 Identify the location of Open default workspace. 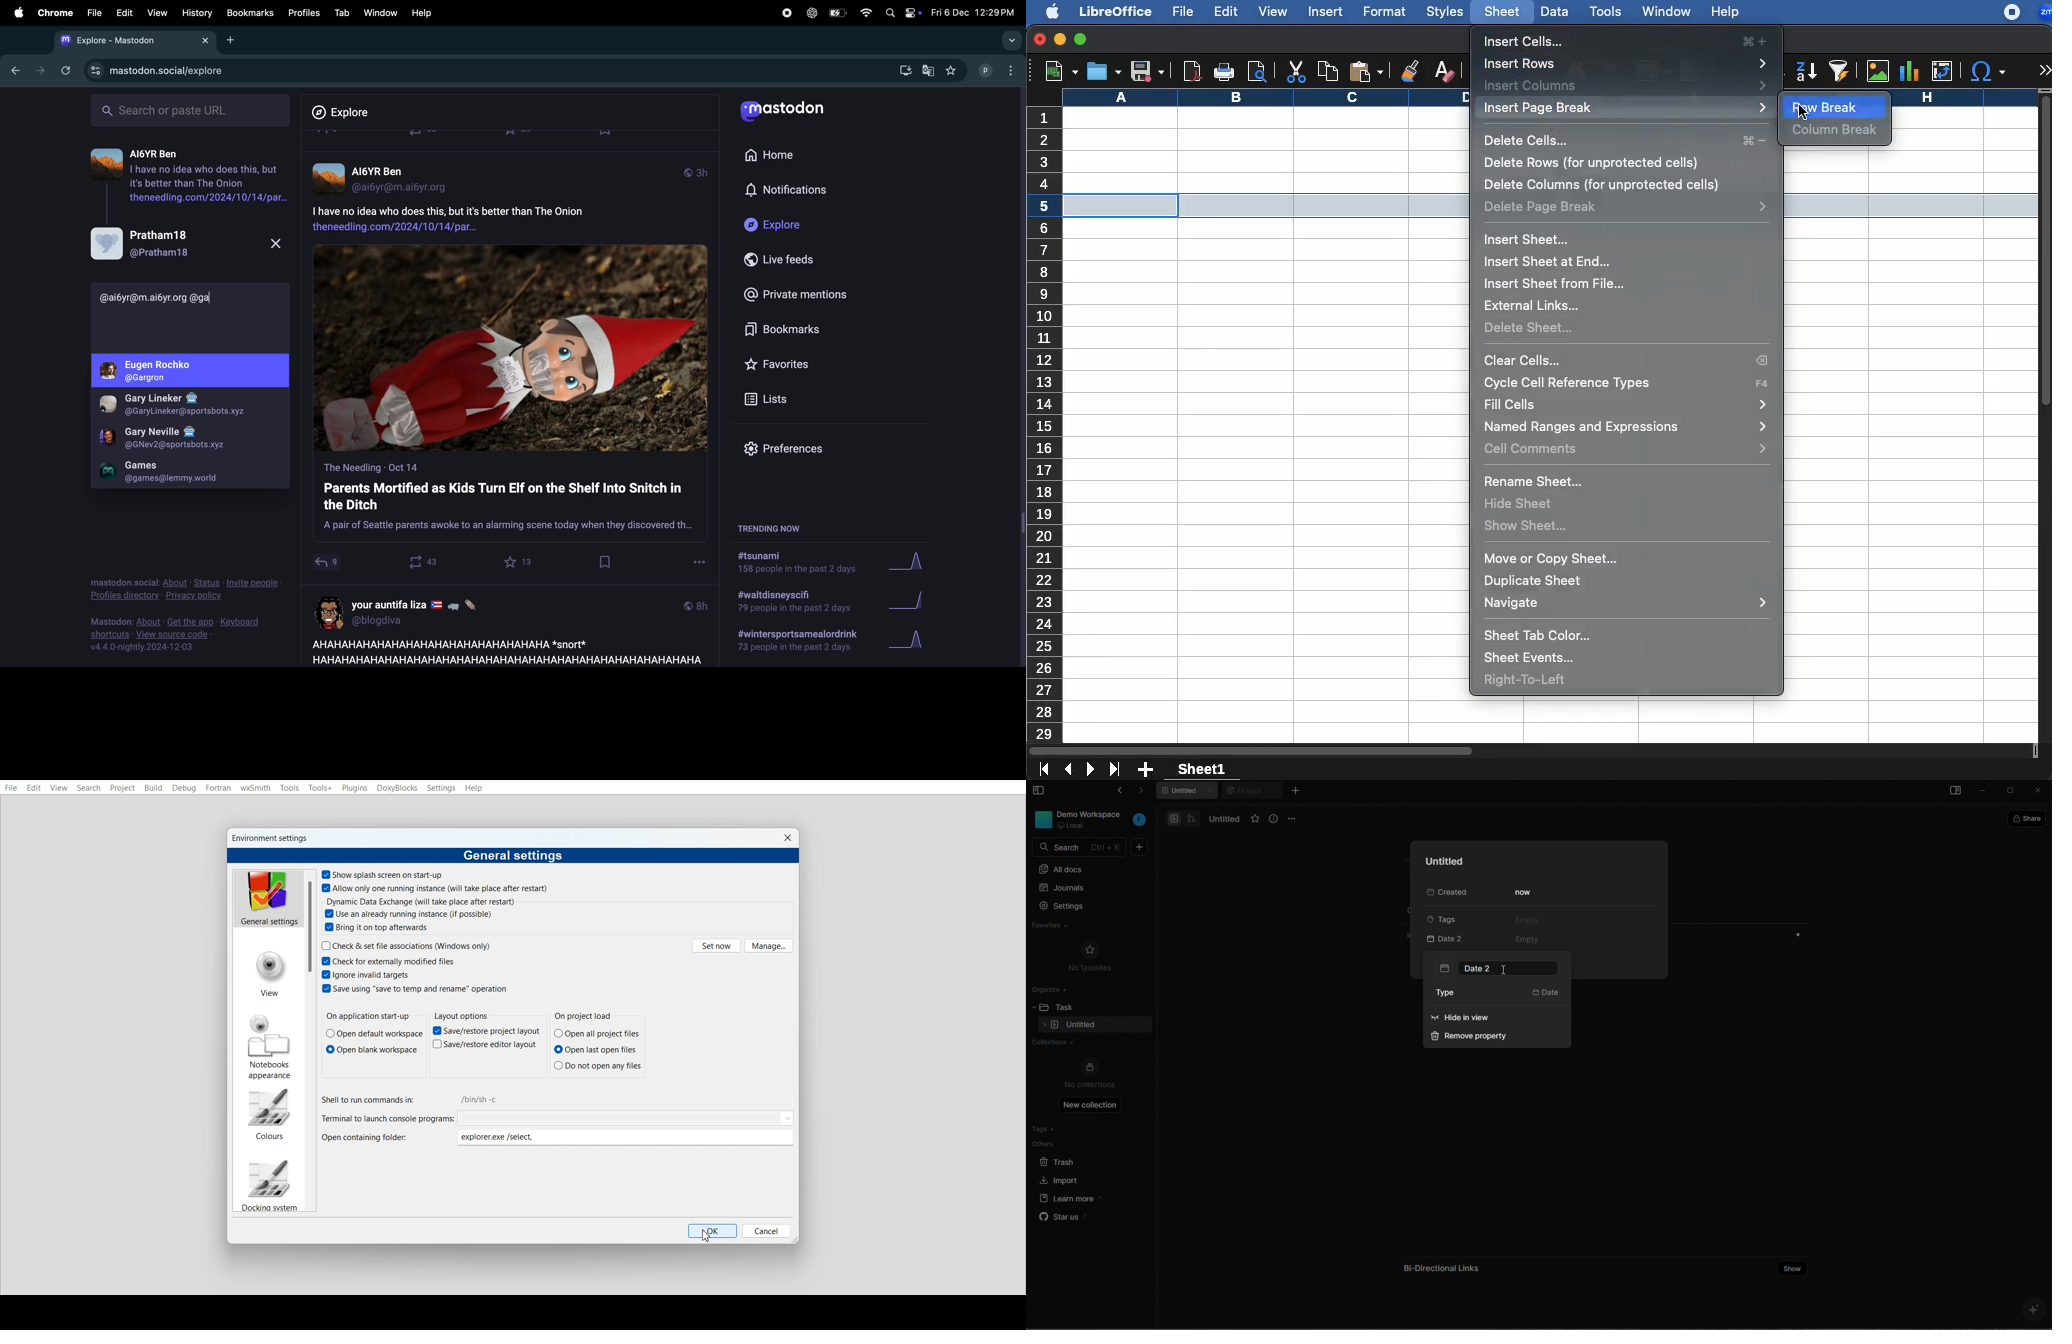
(375, 1034).